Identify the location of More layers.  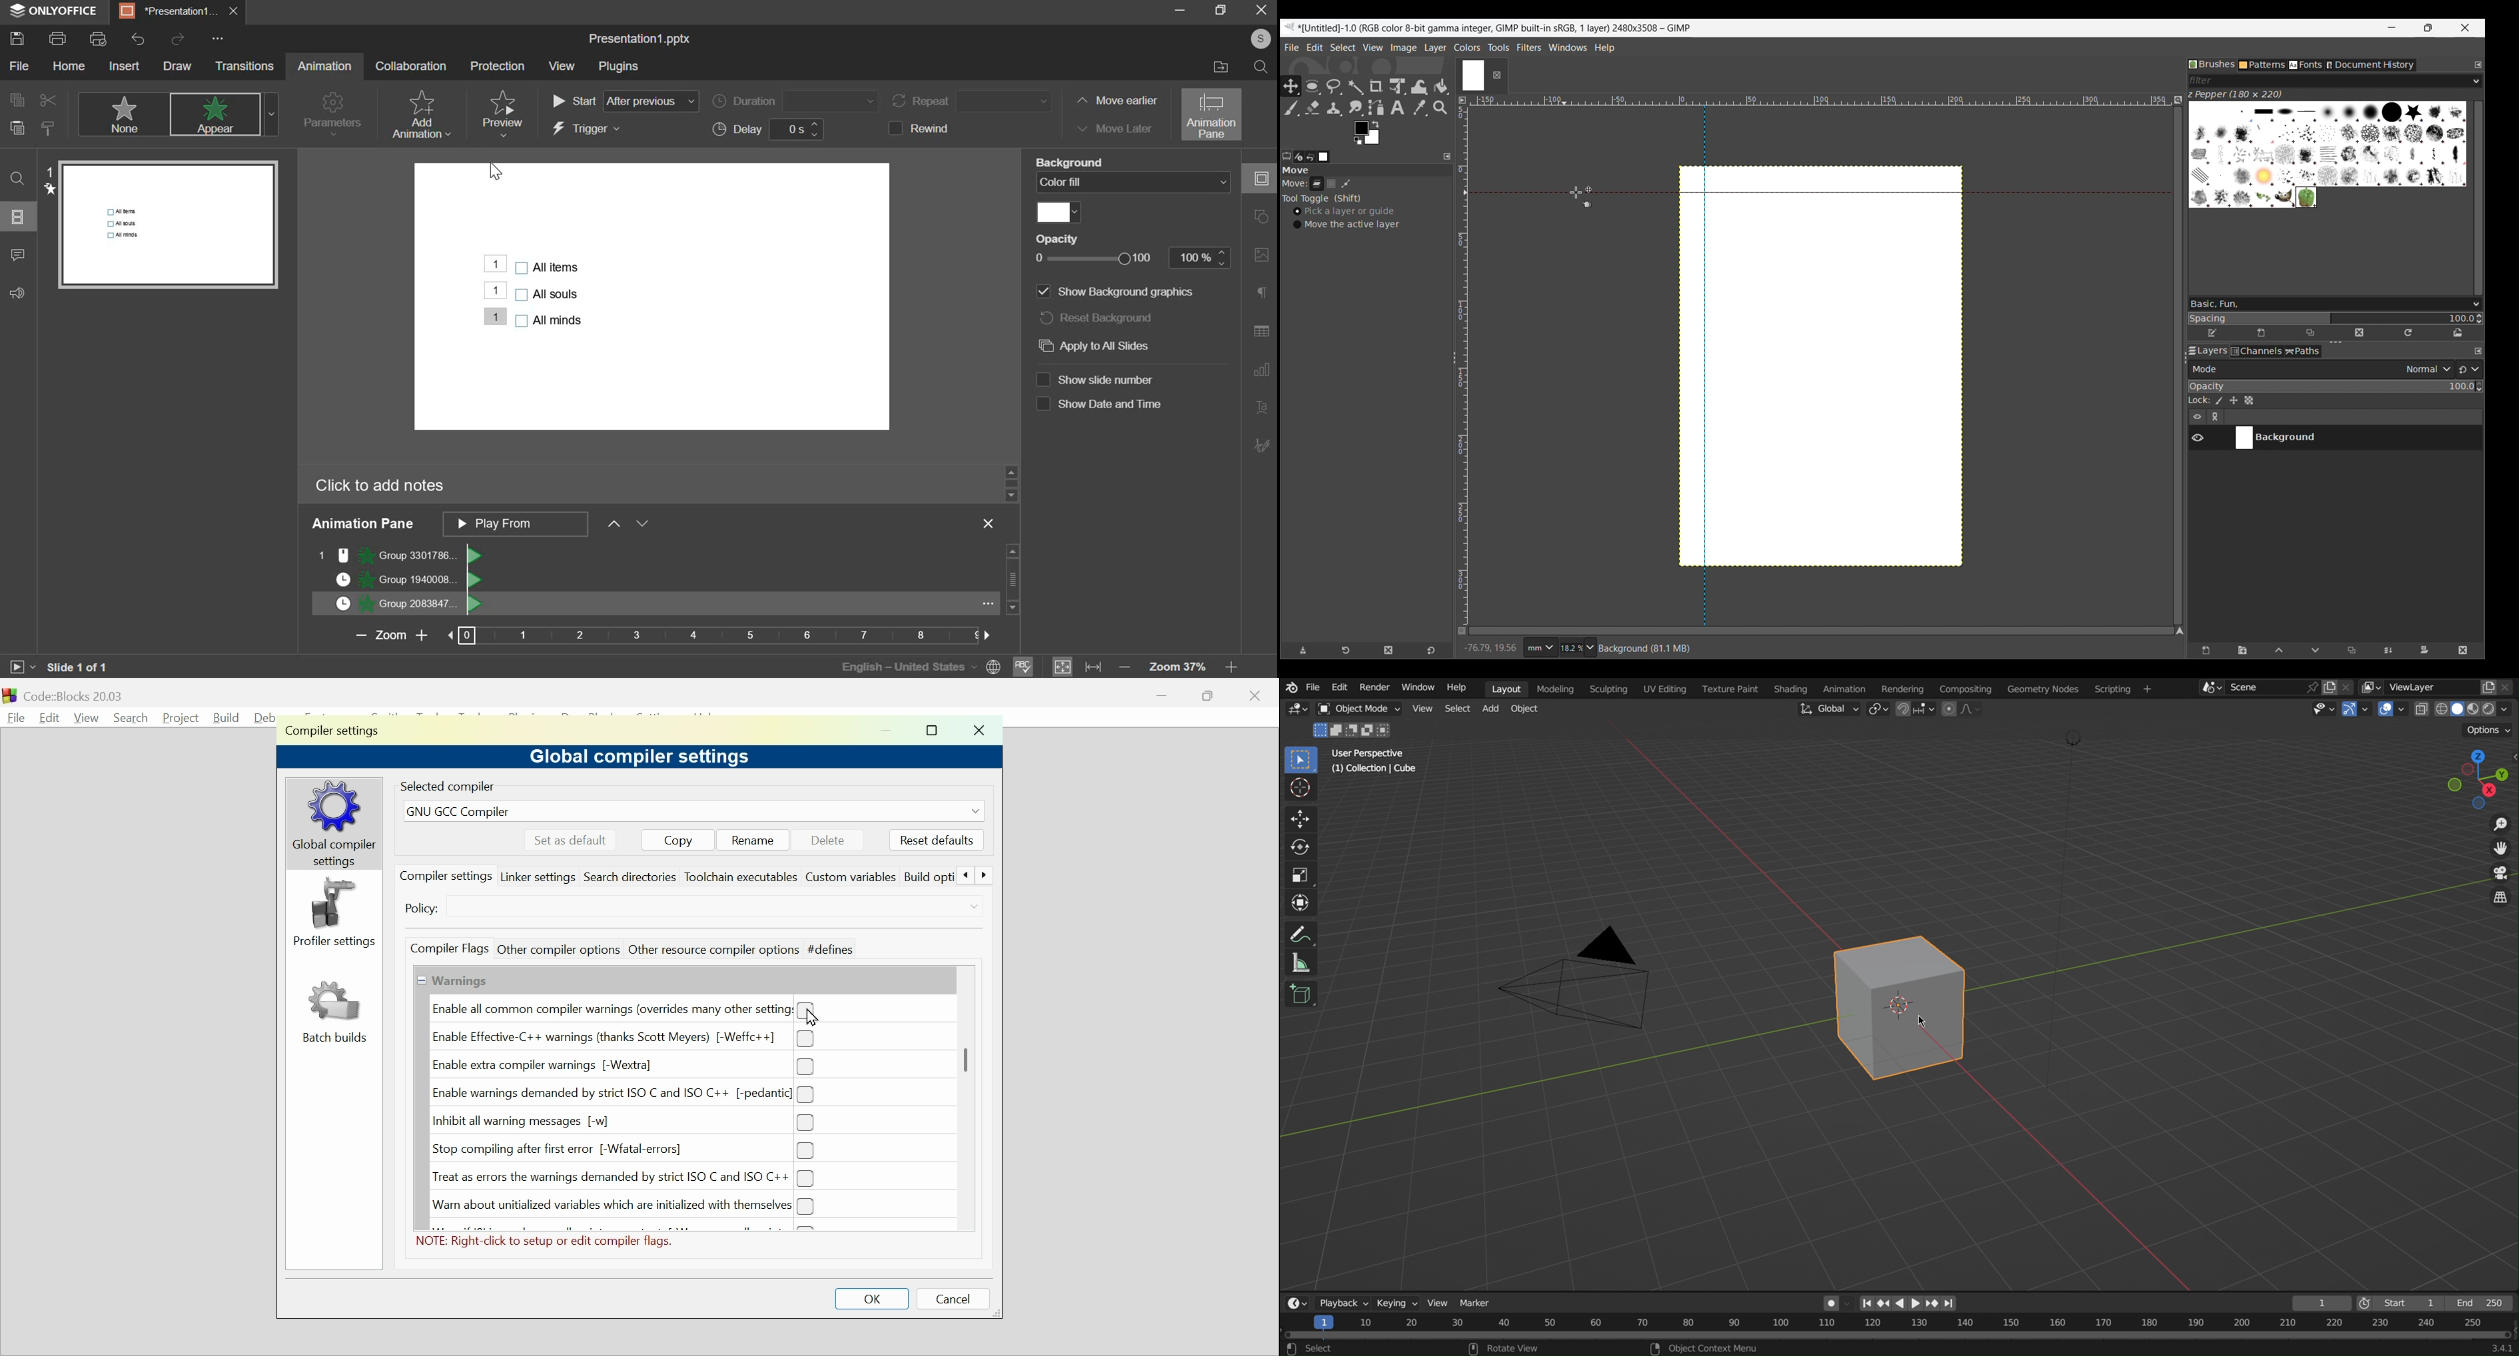
(2369, 686).